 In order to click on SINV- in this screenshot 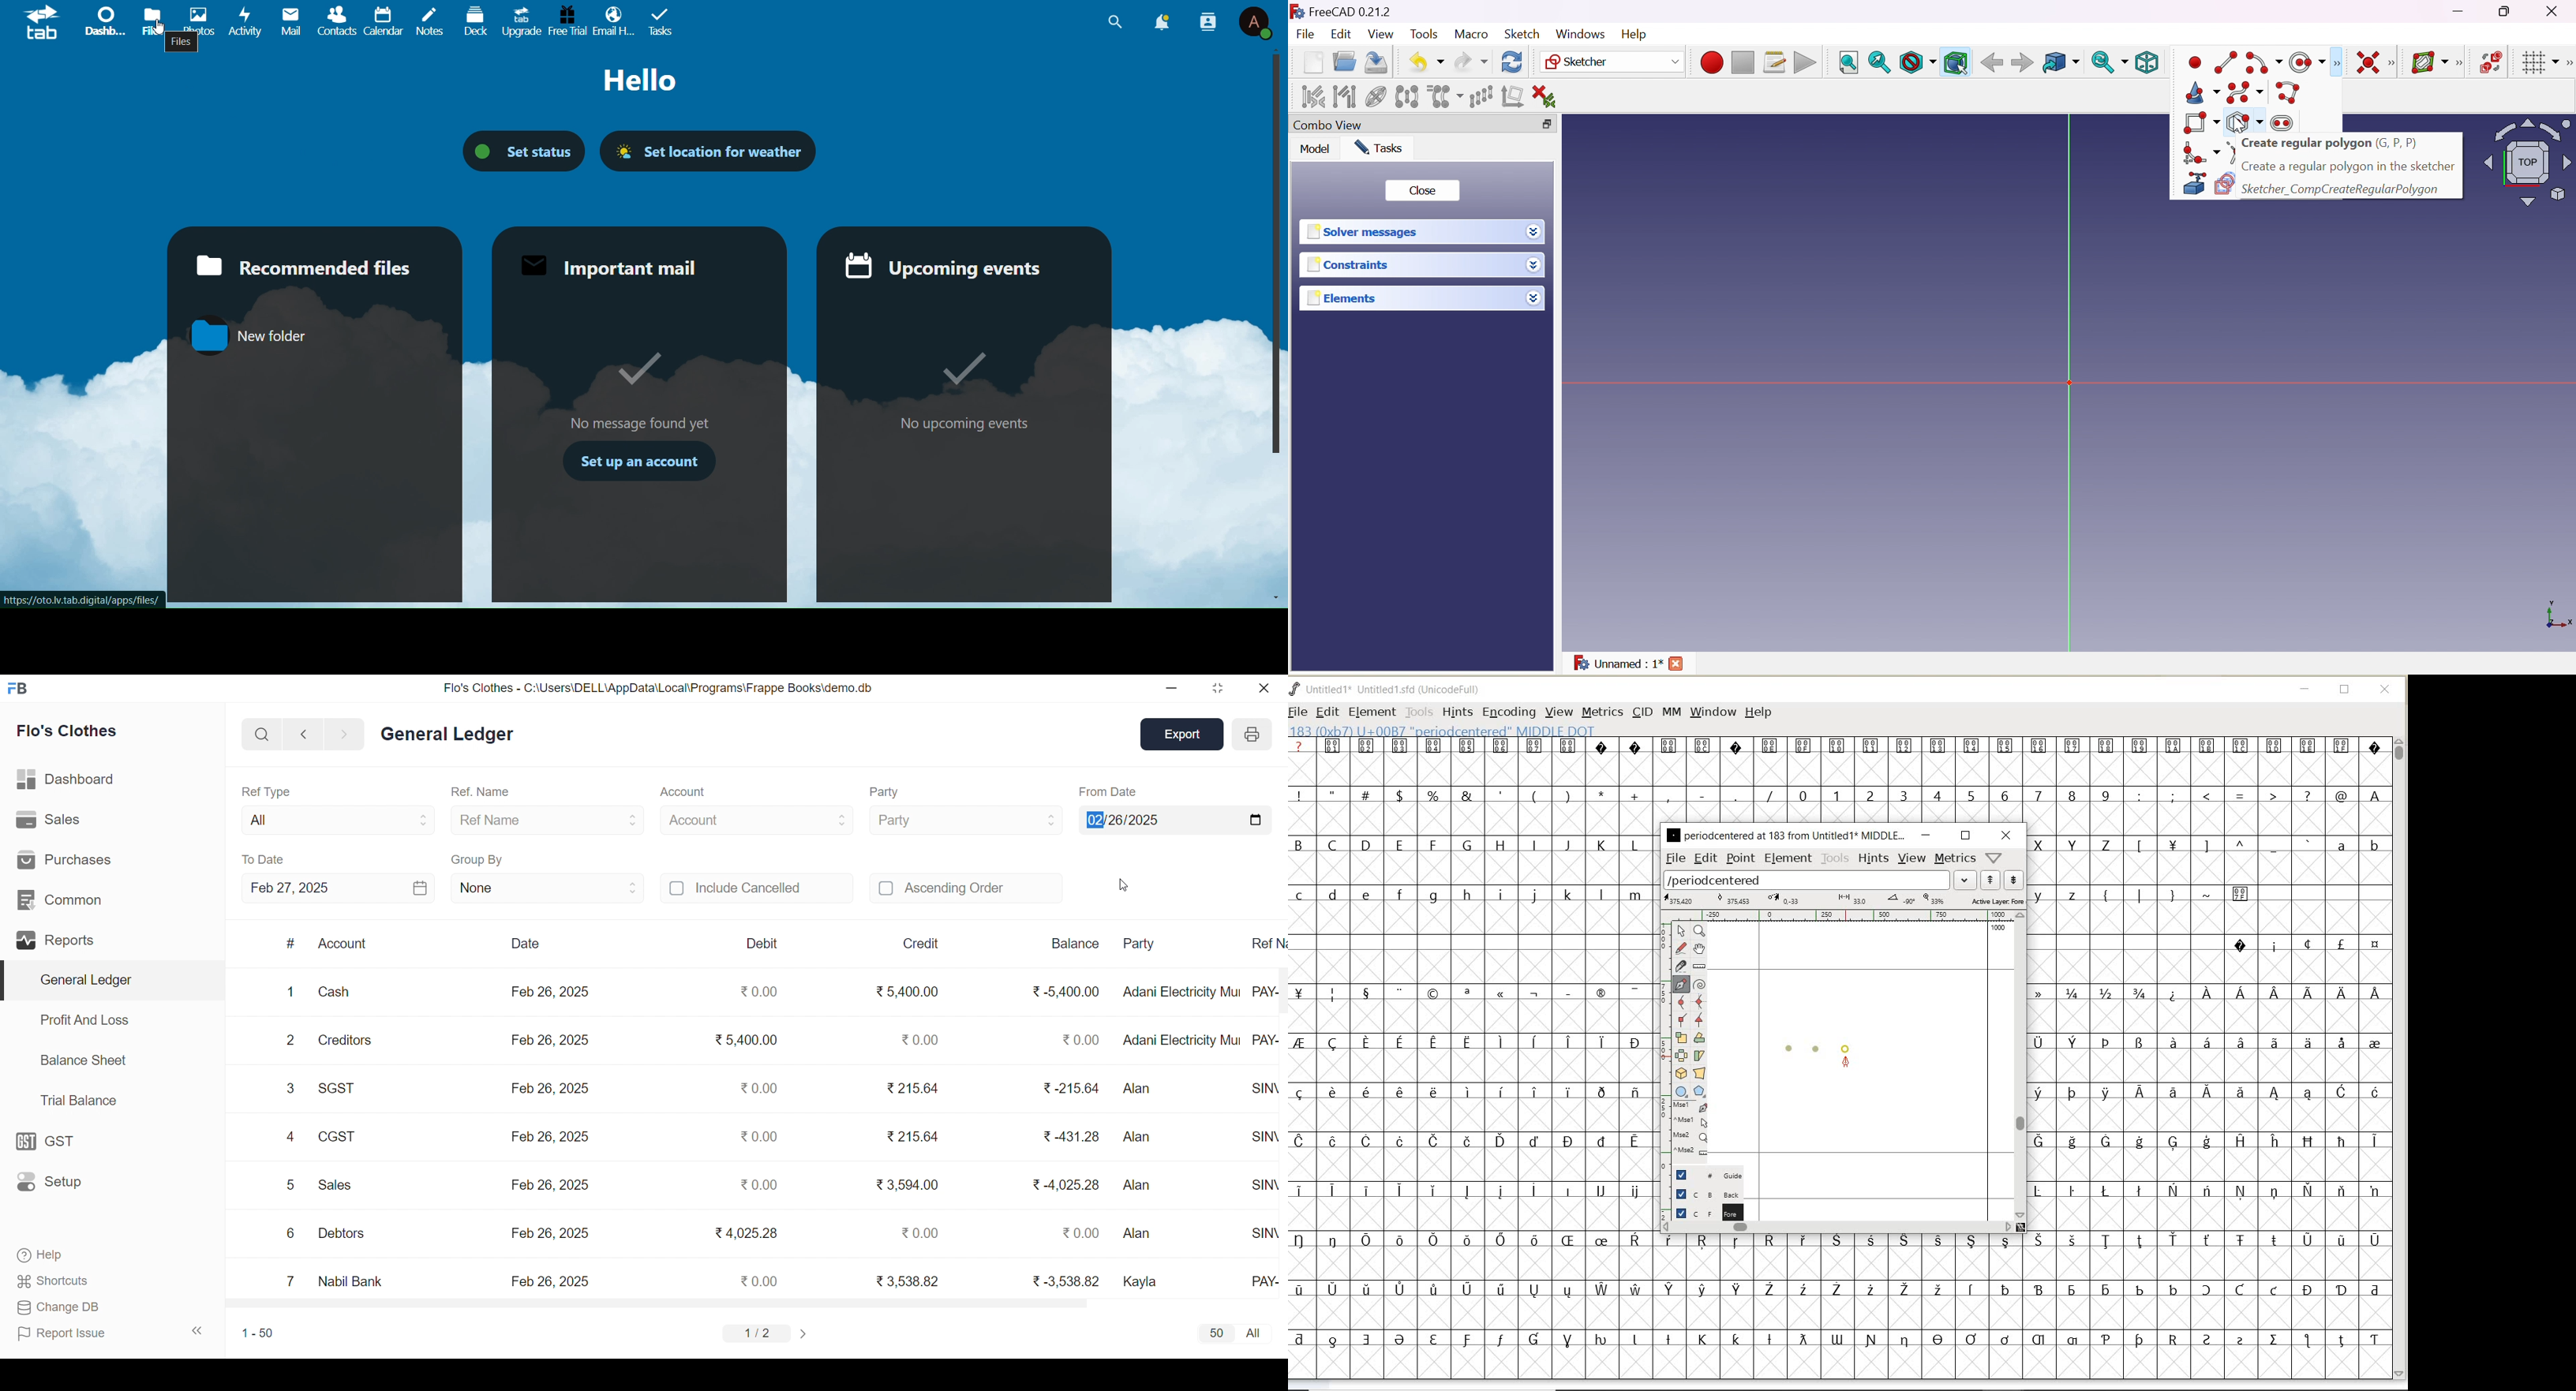, I will do `click(1263, 1088)`.